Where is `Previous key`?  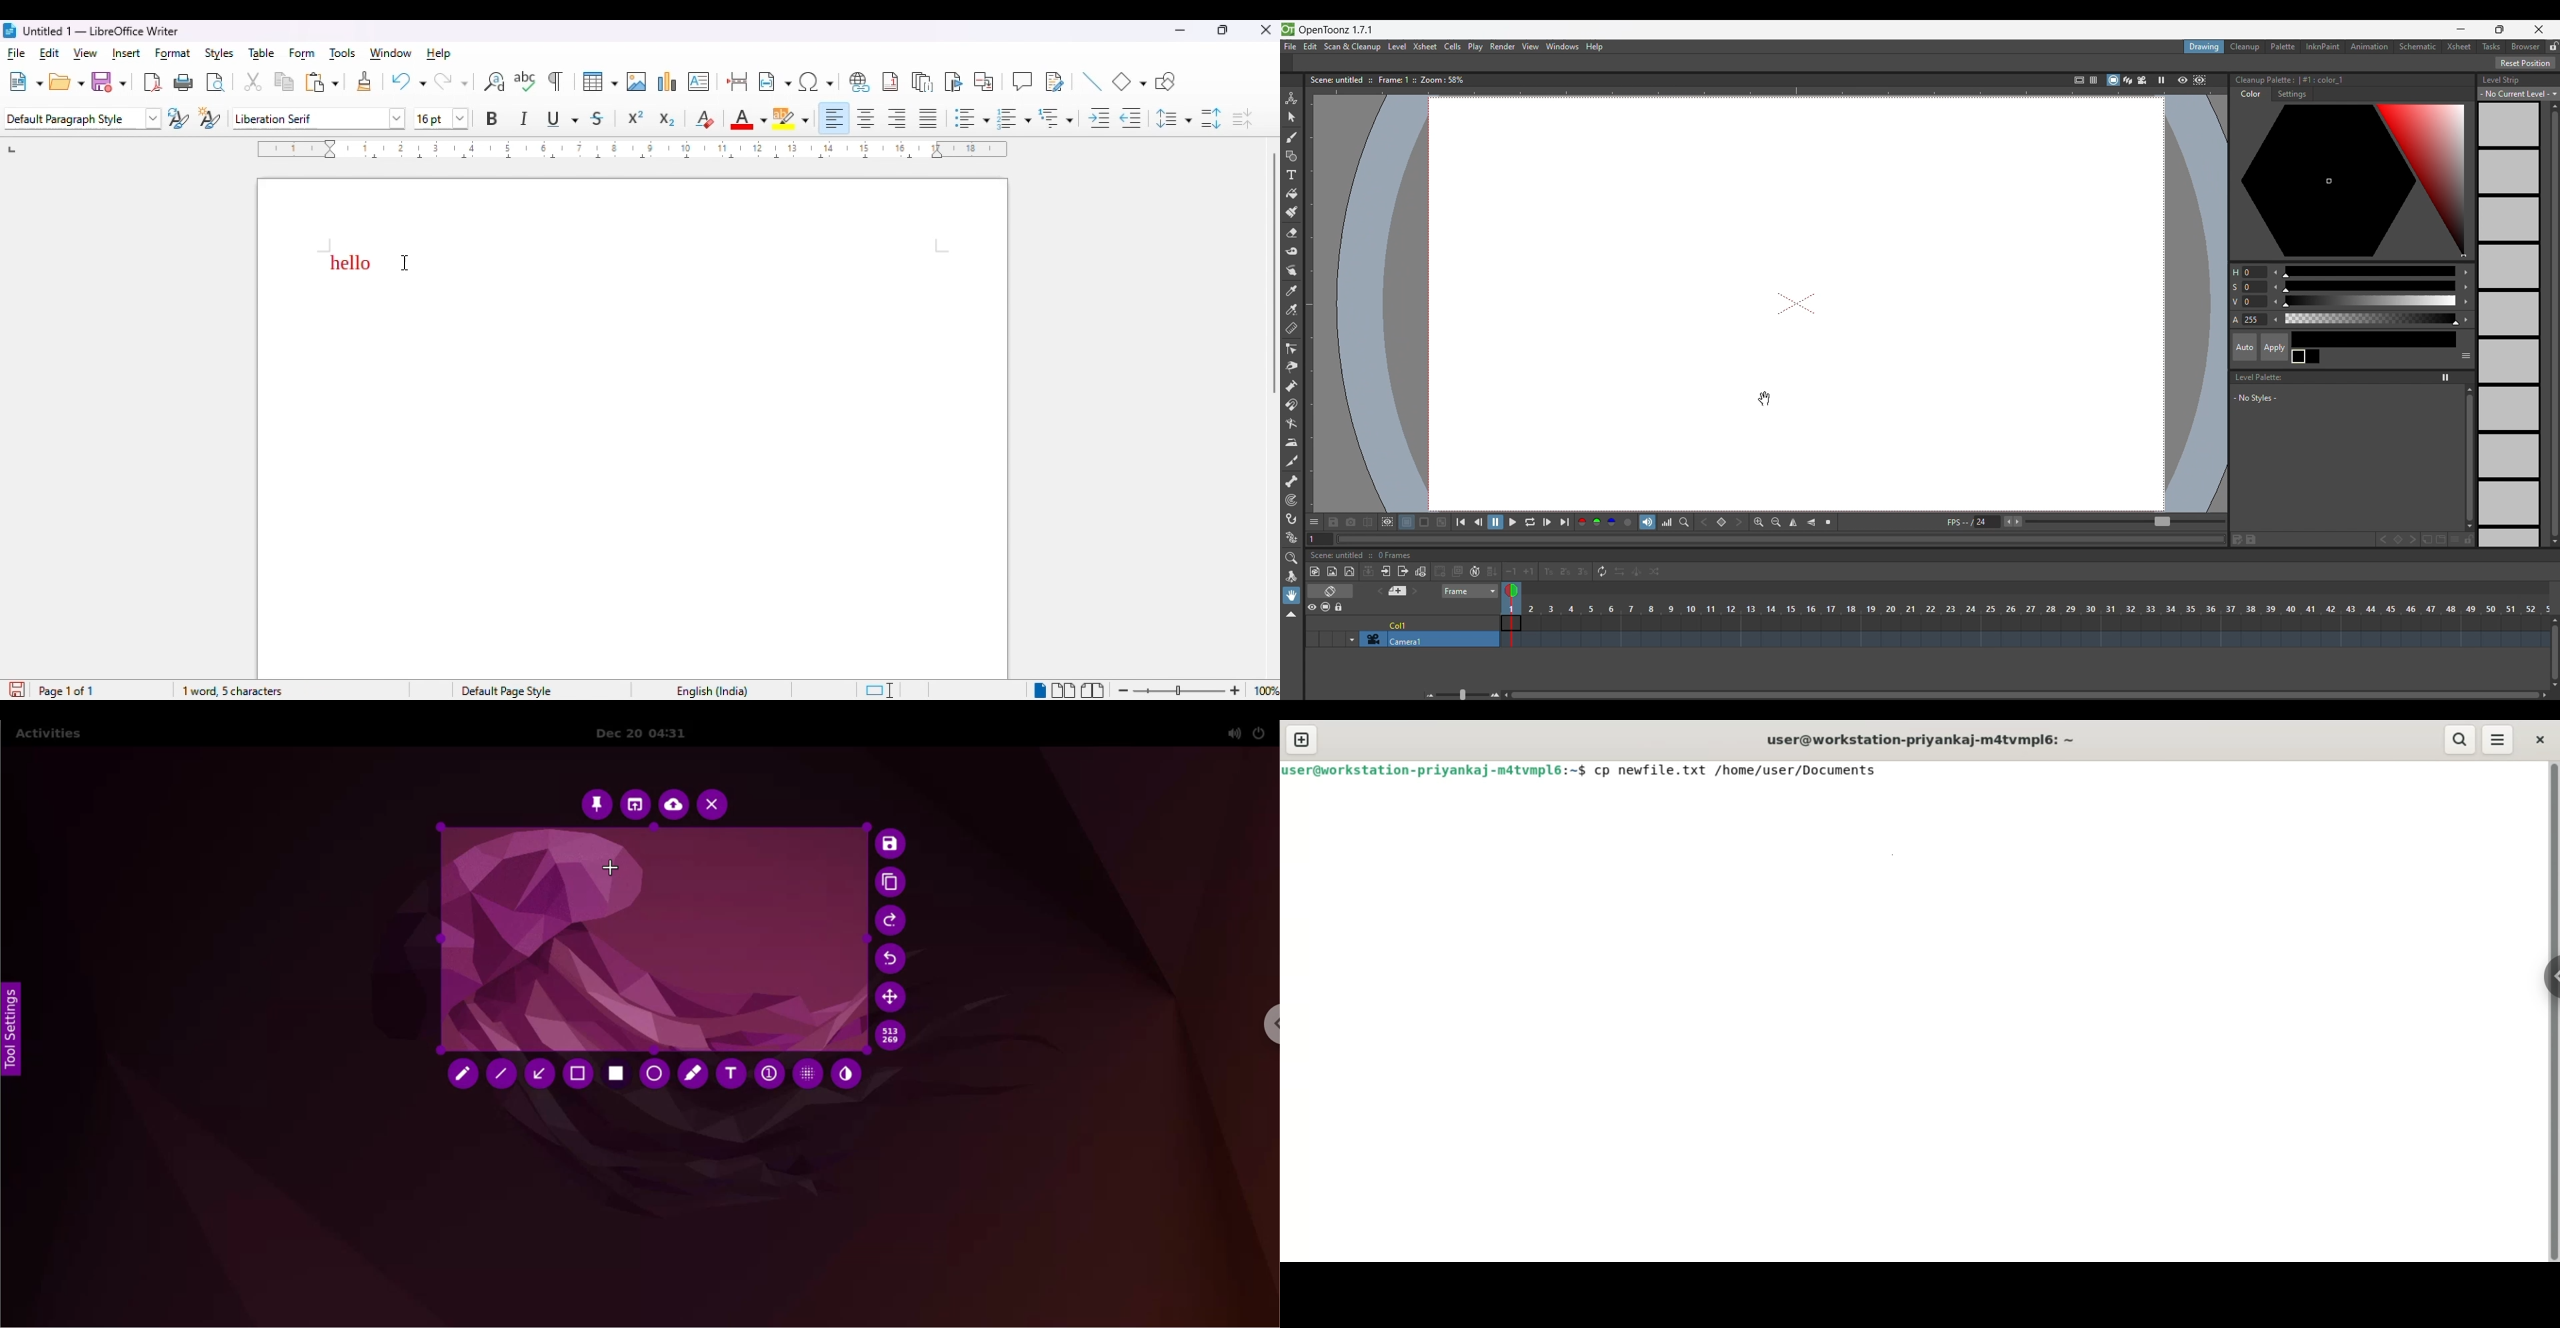
Previous key is located at coordinates (1704, 522).